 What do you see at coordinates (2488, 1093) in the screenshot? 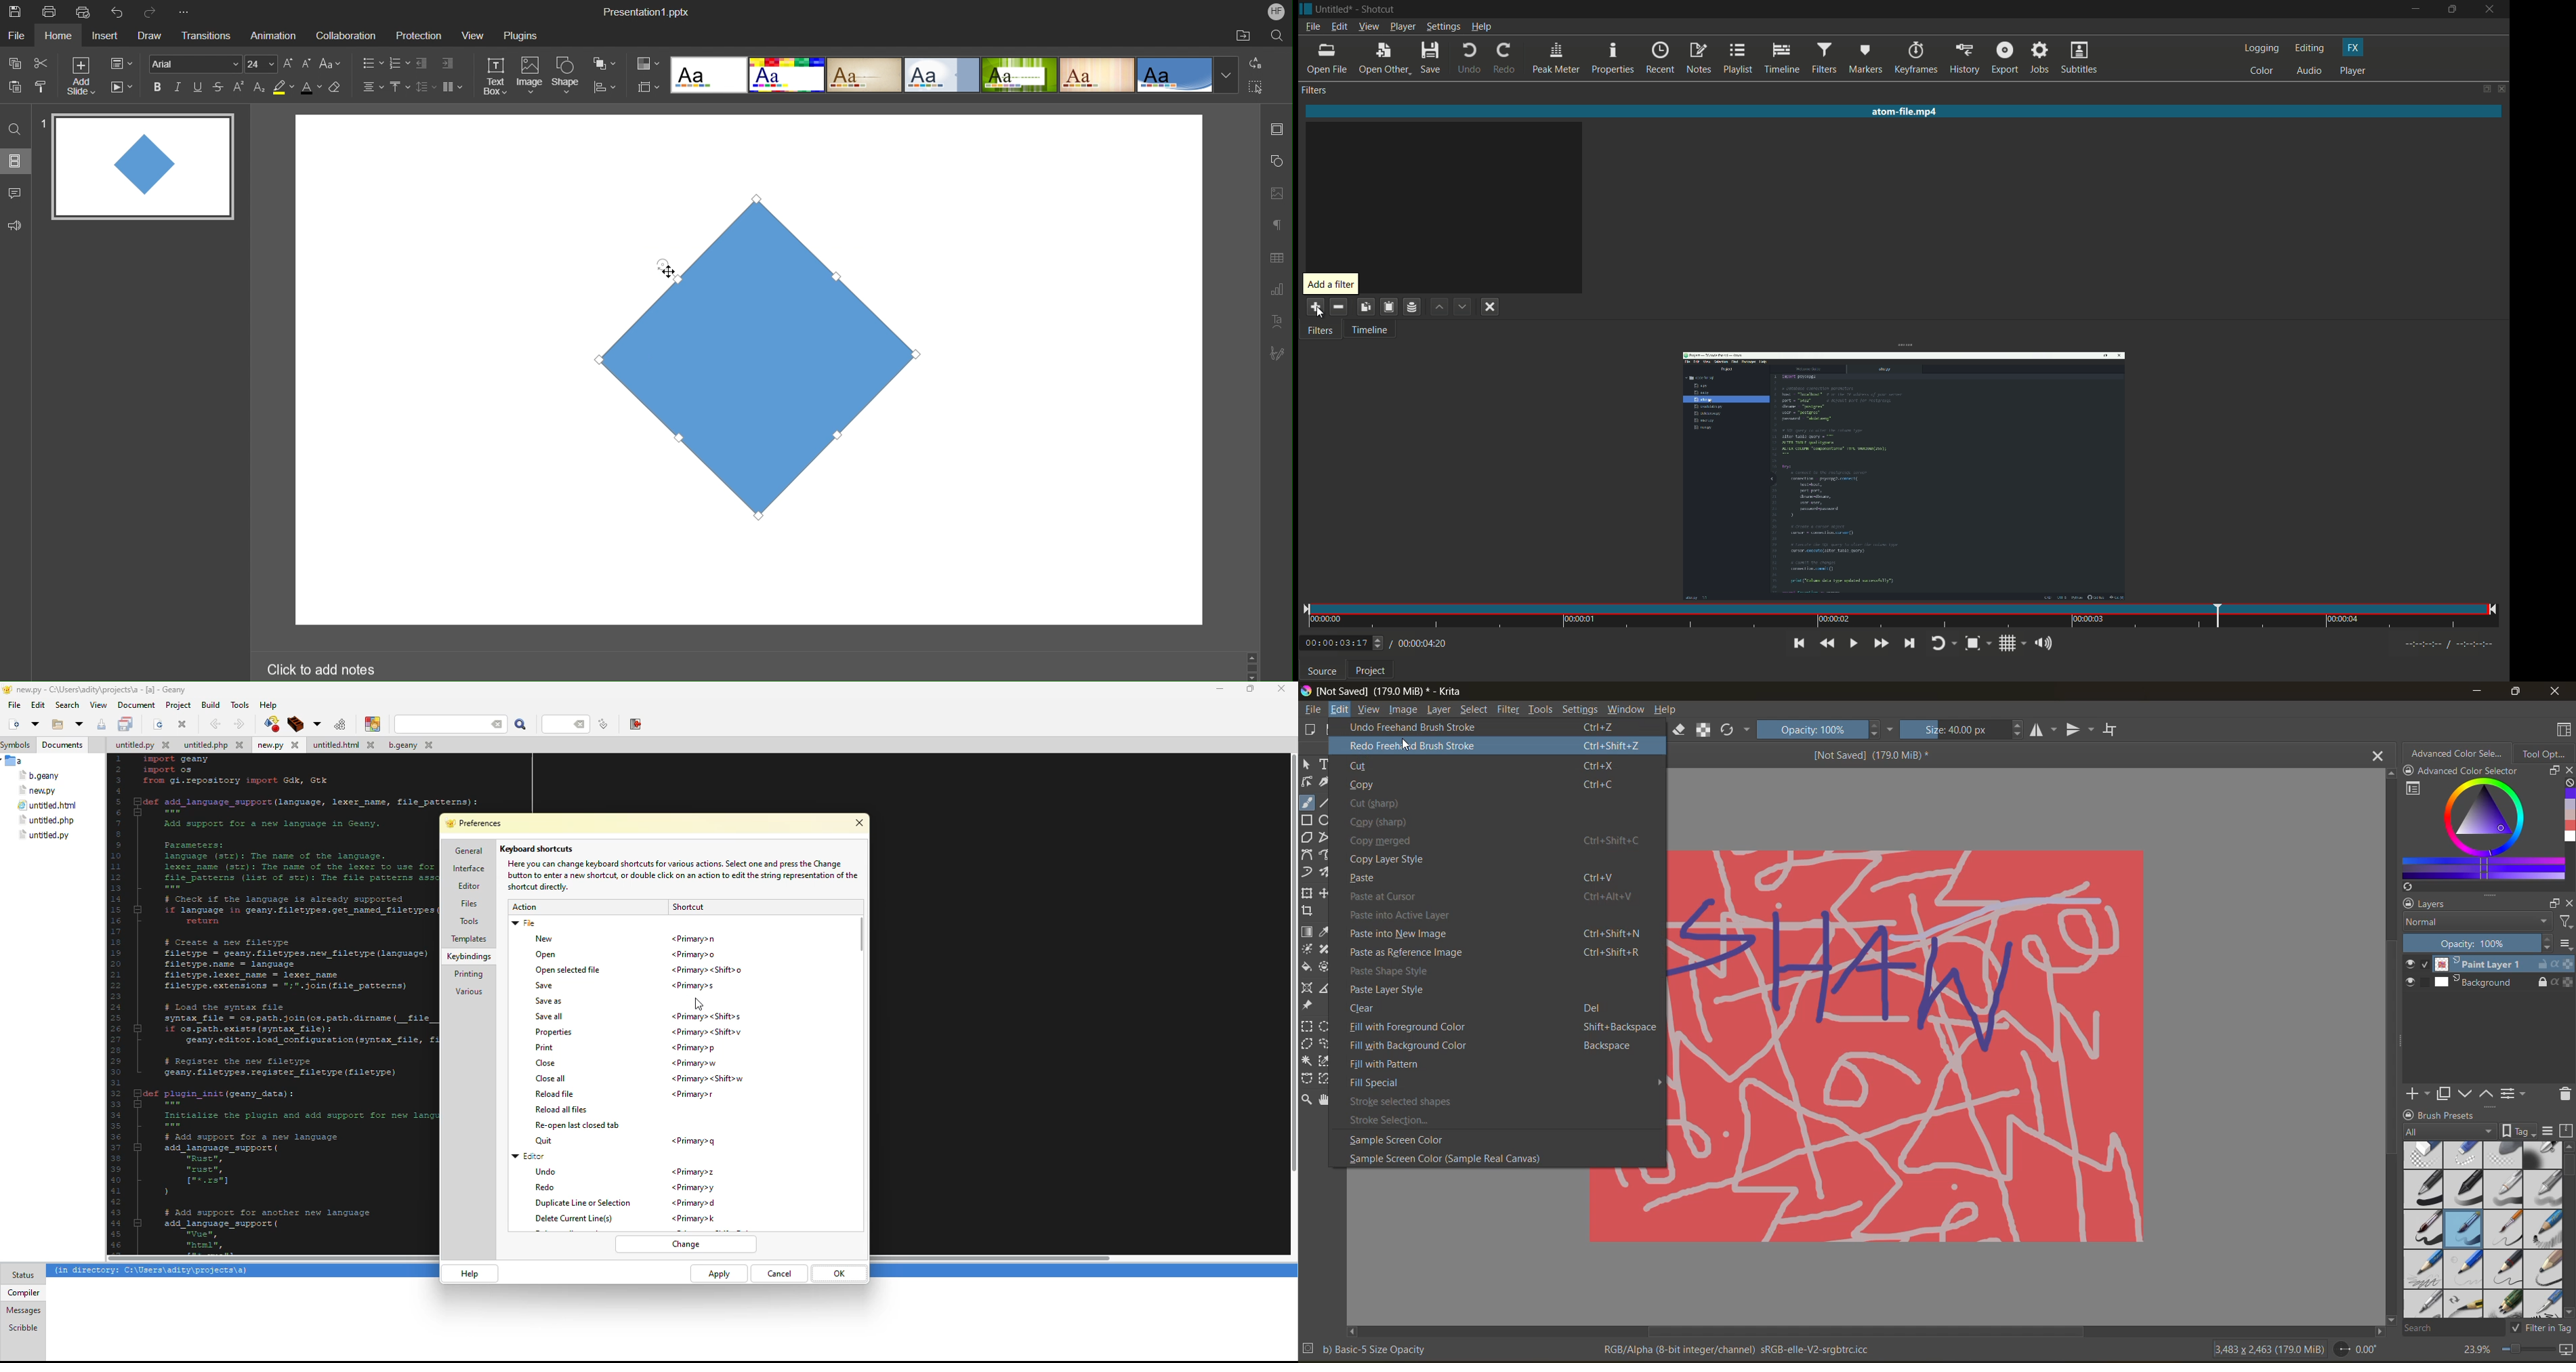
I see `mask up` at bounding box center [2488, 1093].